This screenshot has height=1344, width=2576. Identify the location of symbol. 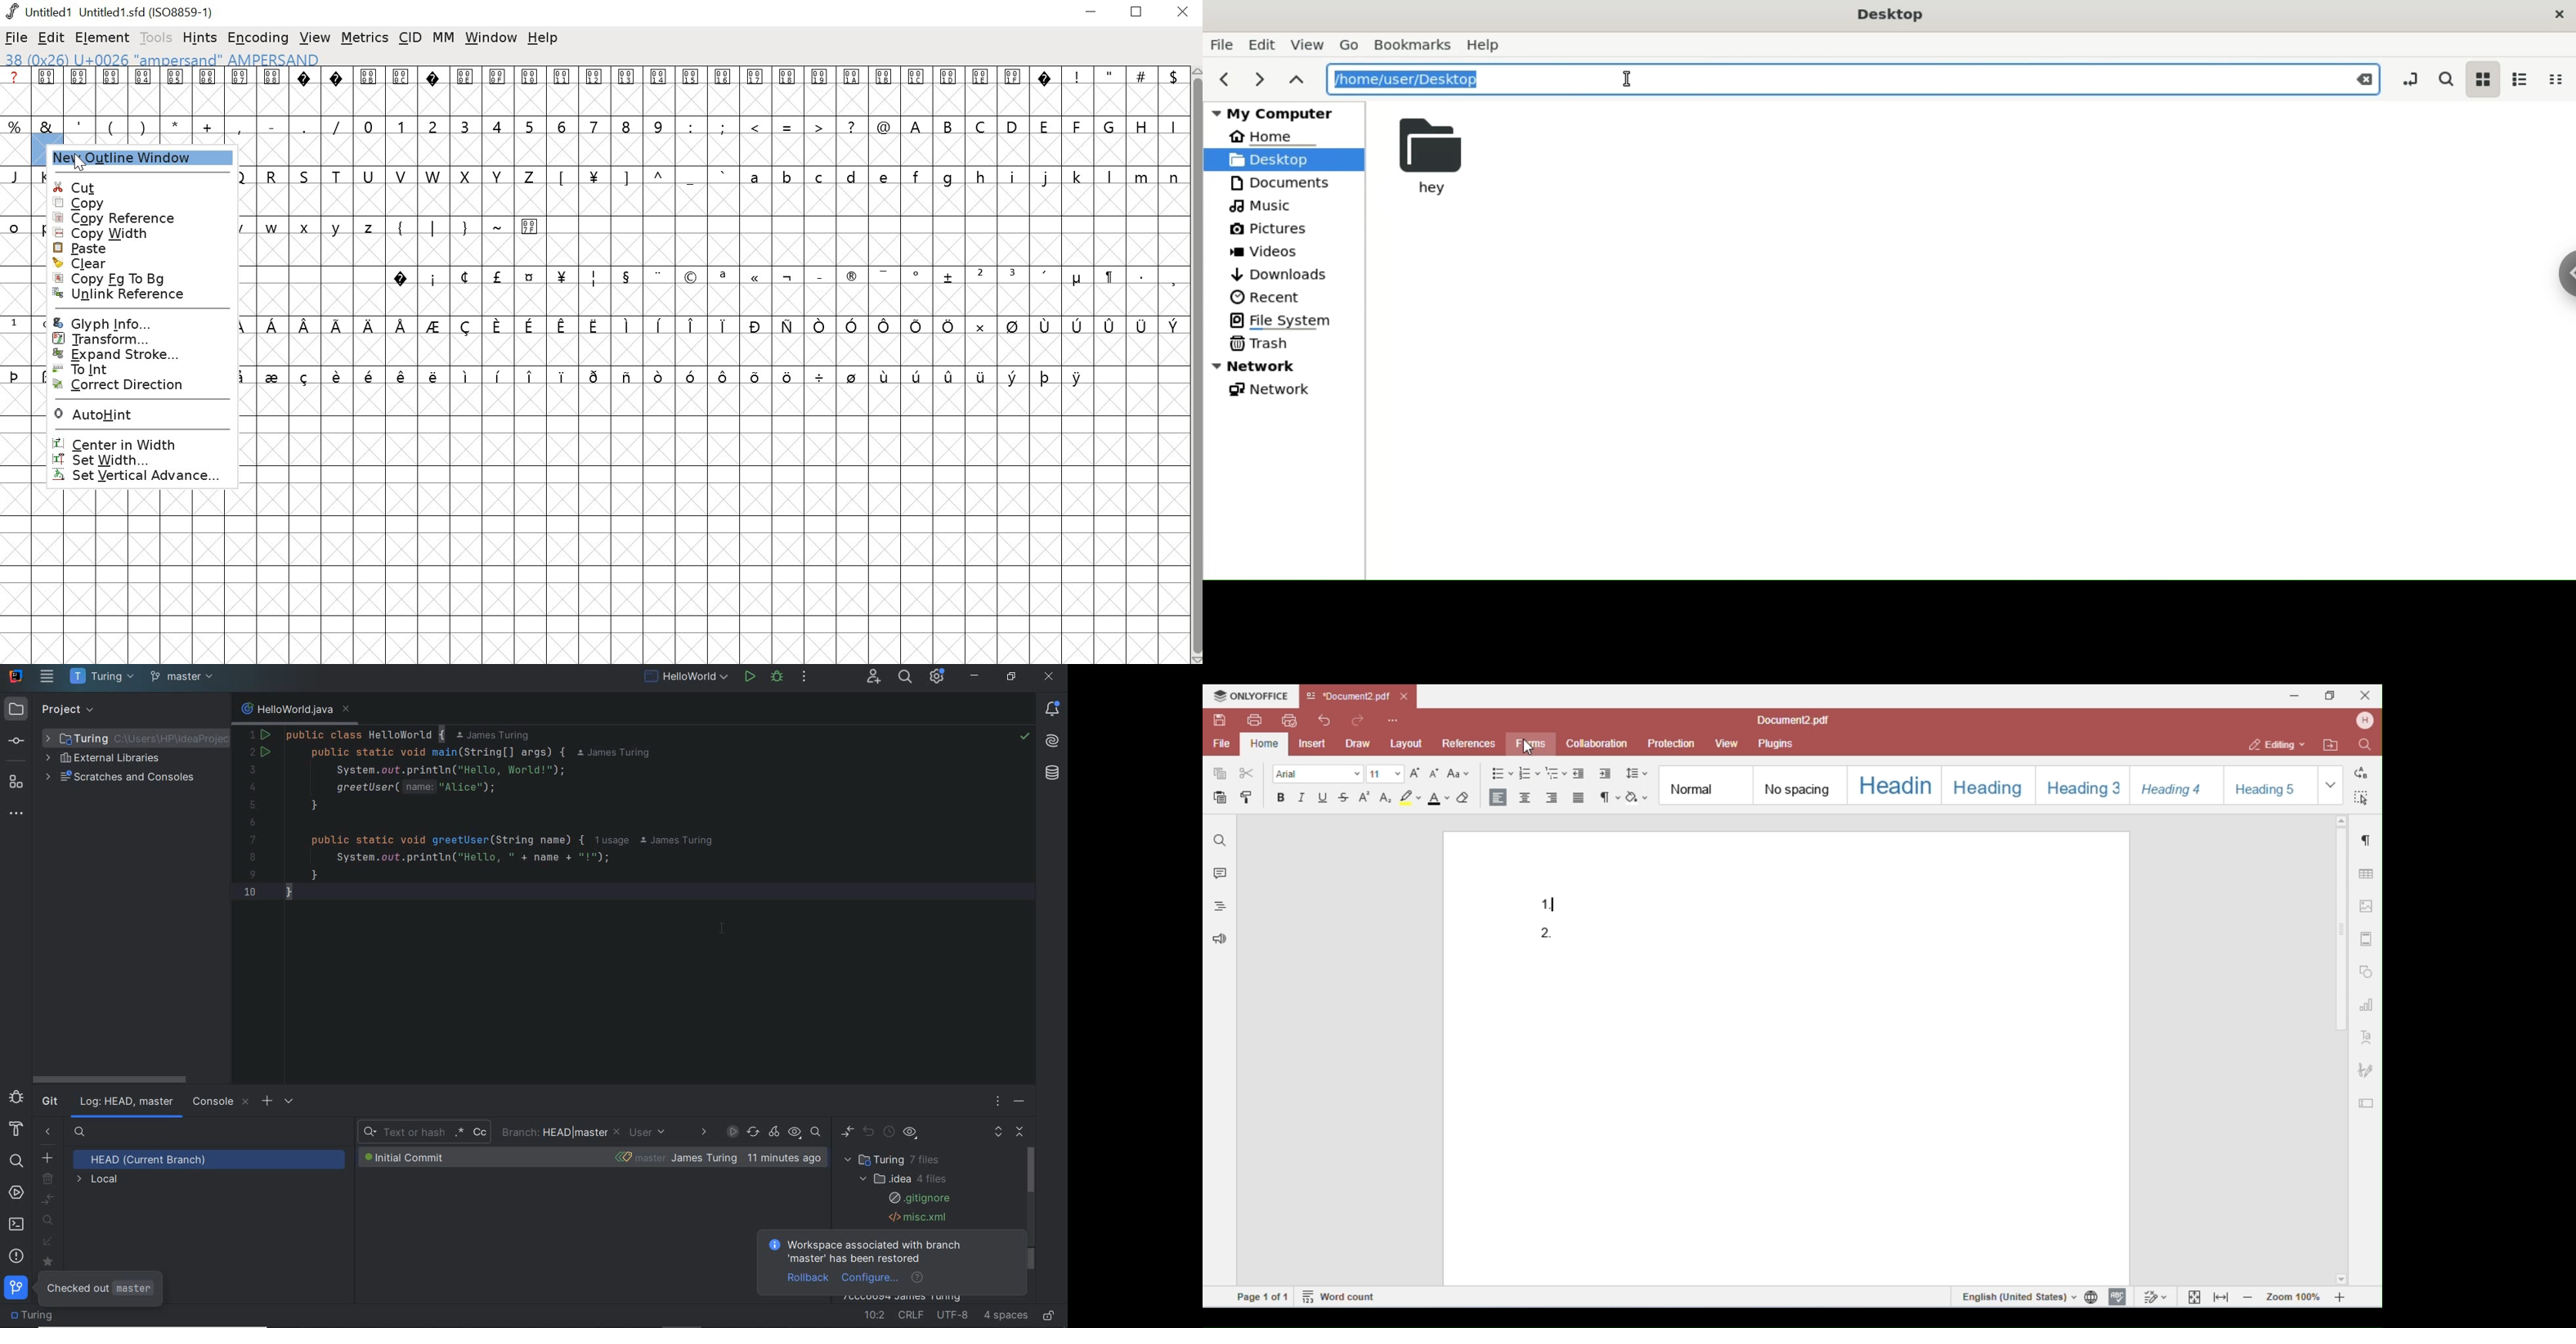
(562, 375).